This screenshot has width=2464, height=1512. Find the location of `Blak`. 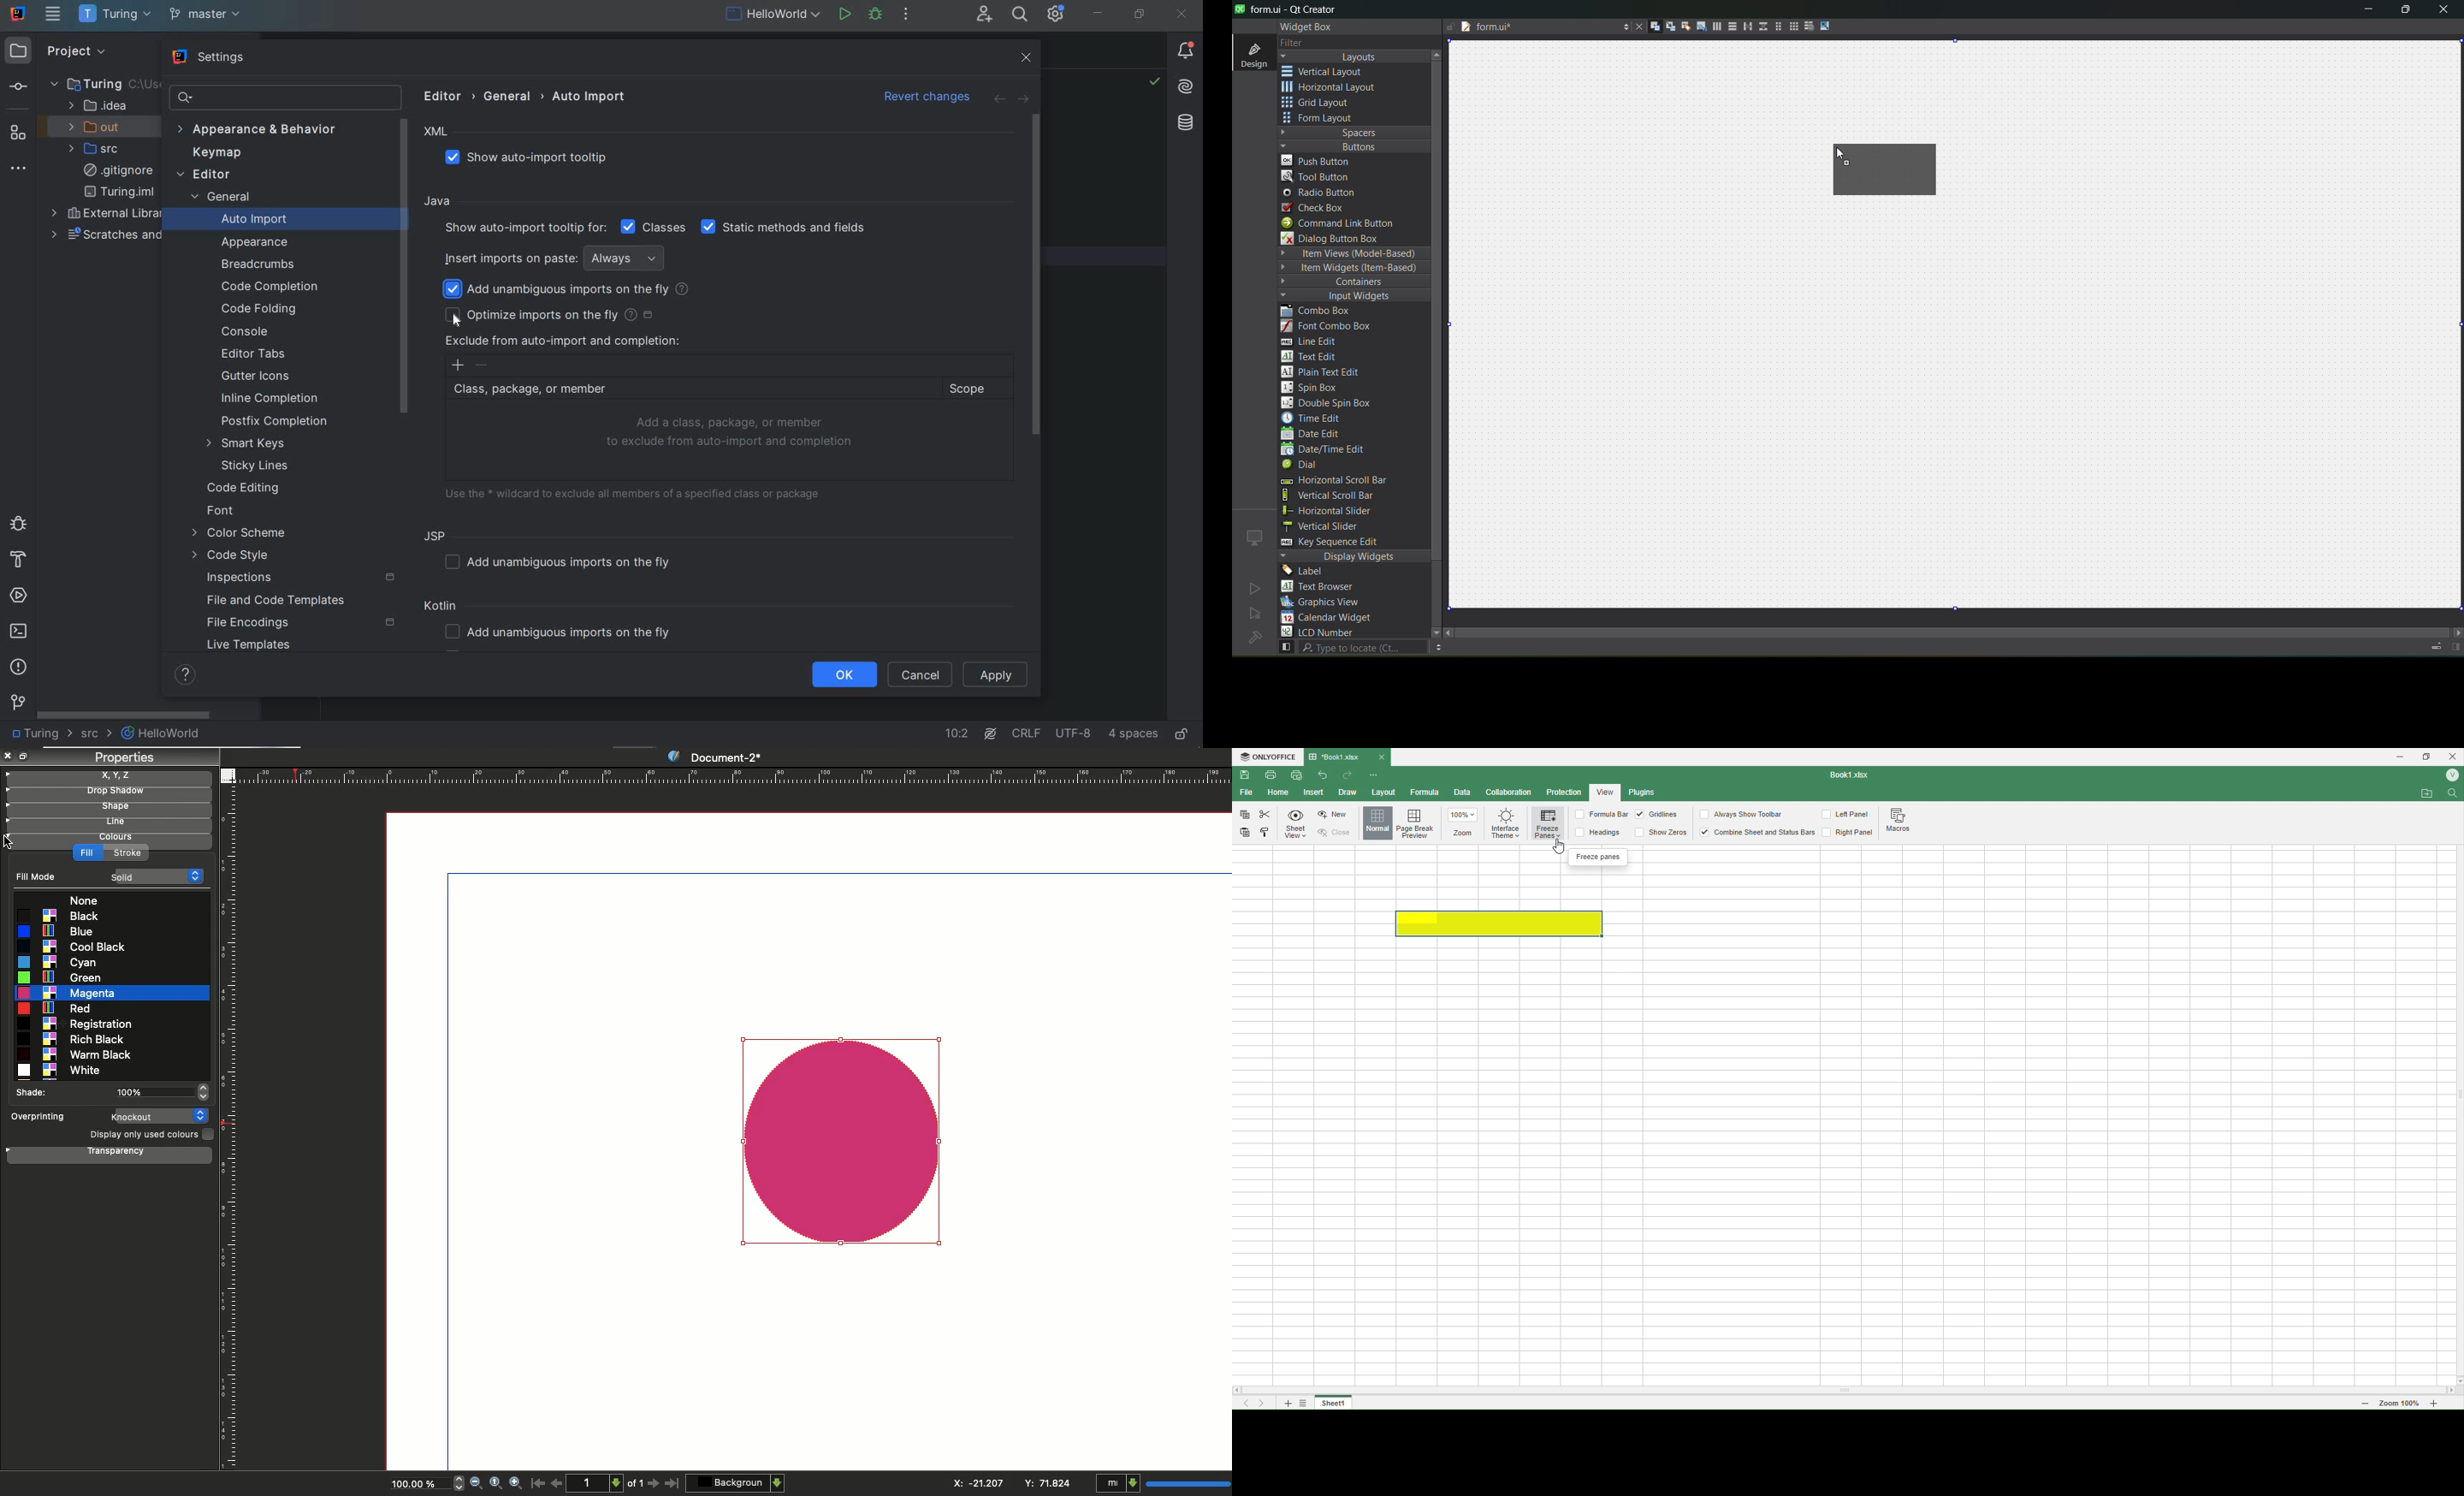

Blak is located at coordinates (68, 917).